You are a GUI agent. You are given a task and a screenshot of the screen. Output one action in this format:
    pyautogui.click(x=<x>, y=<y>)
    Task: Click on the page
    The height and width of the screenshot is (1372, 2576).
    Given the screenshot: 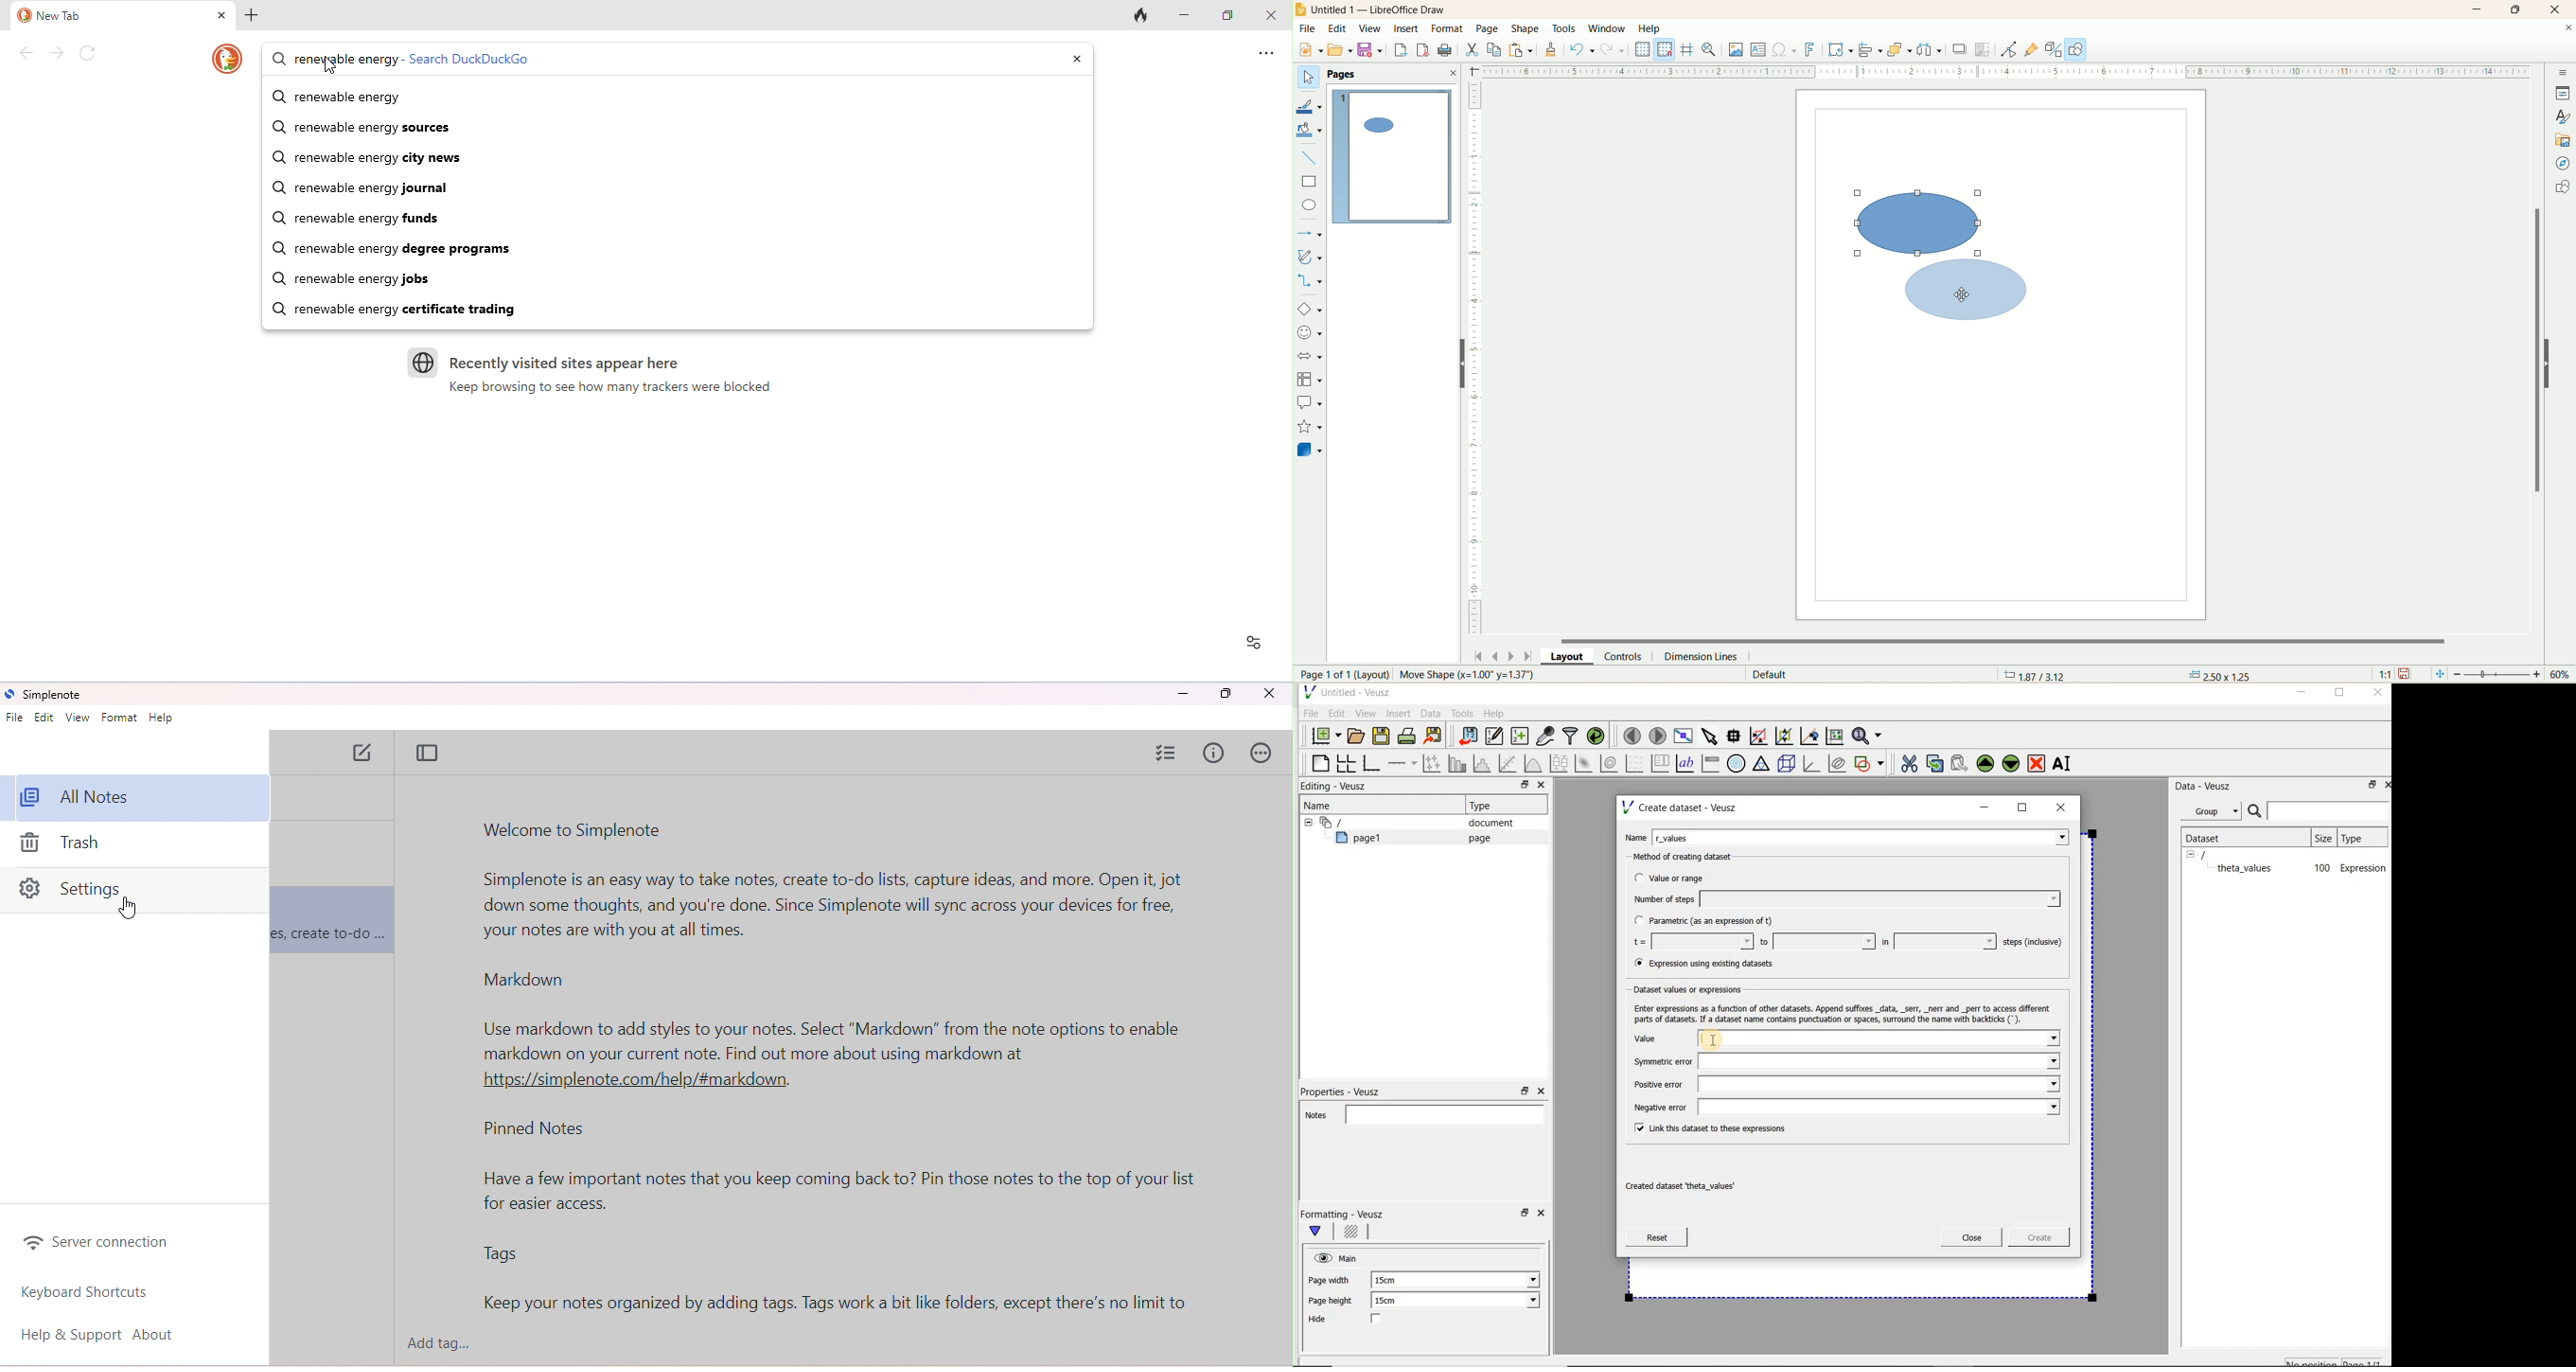 What is the action you would take?
    pyautogui.click(x=1491, y=28)
    